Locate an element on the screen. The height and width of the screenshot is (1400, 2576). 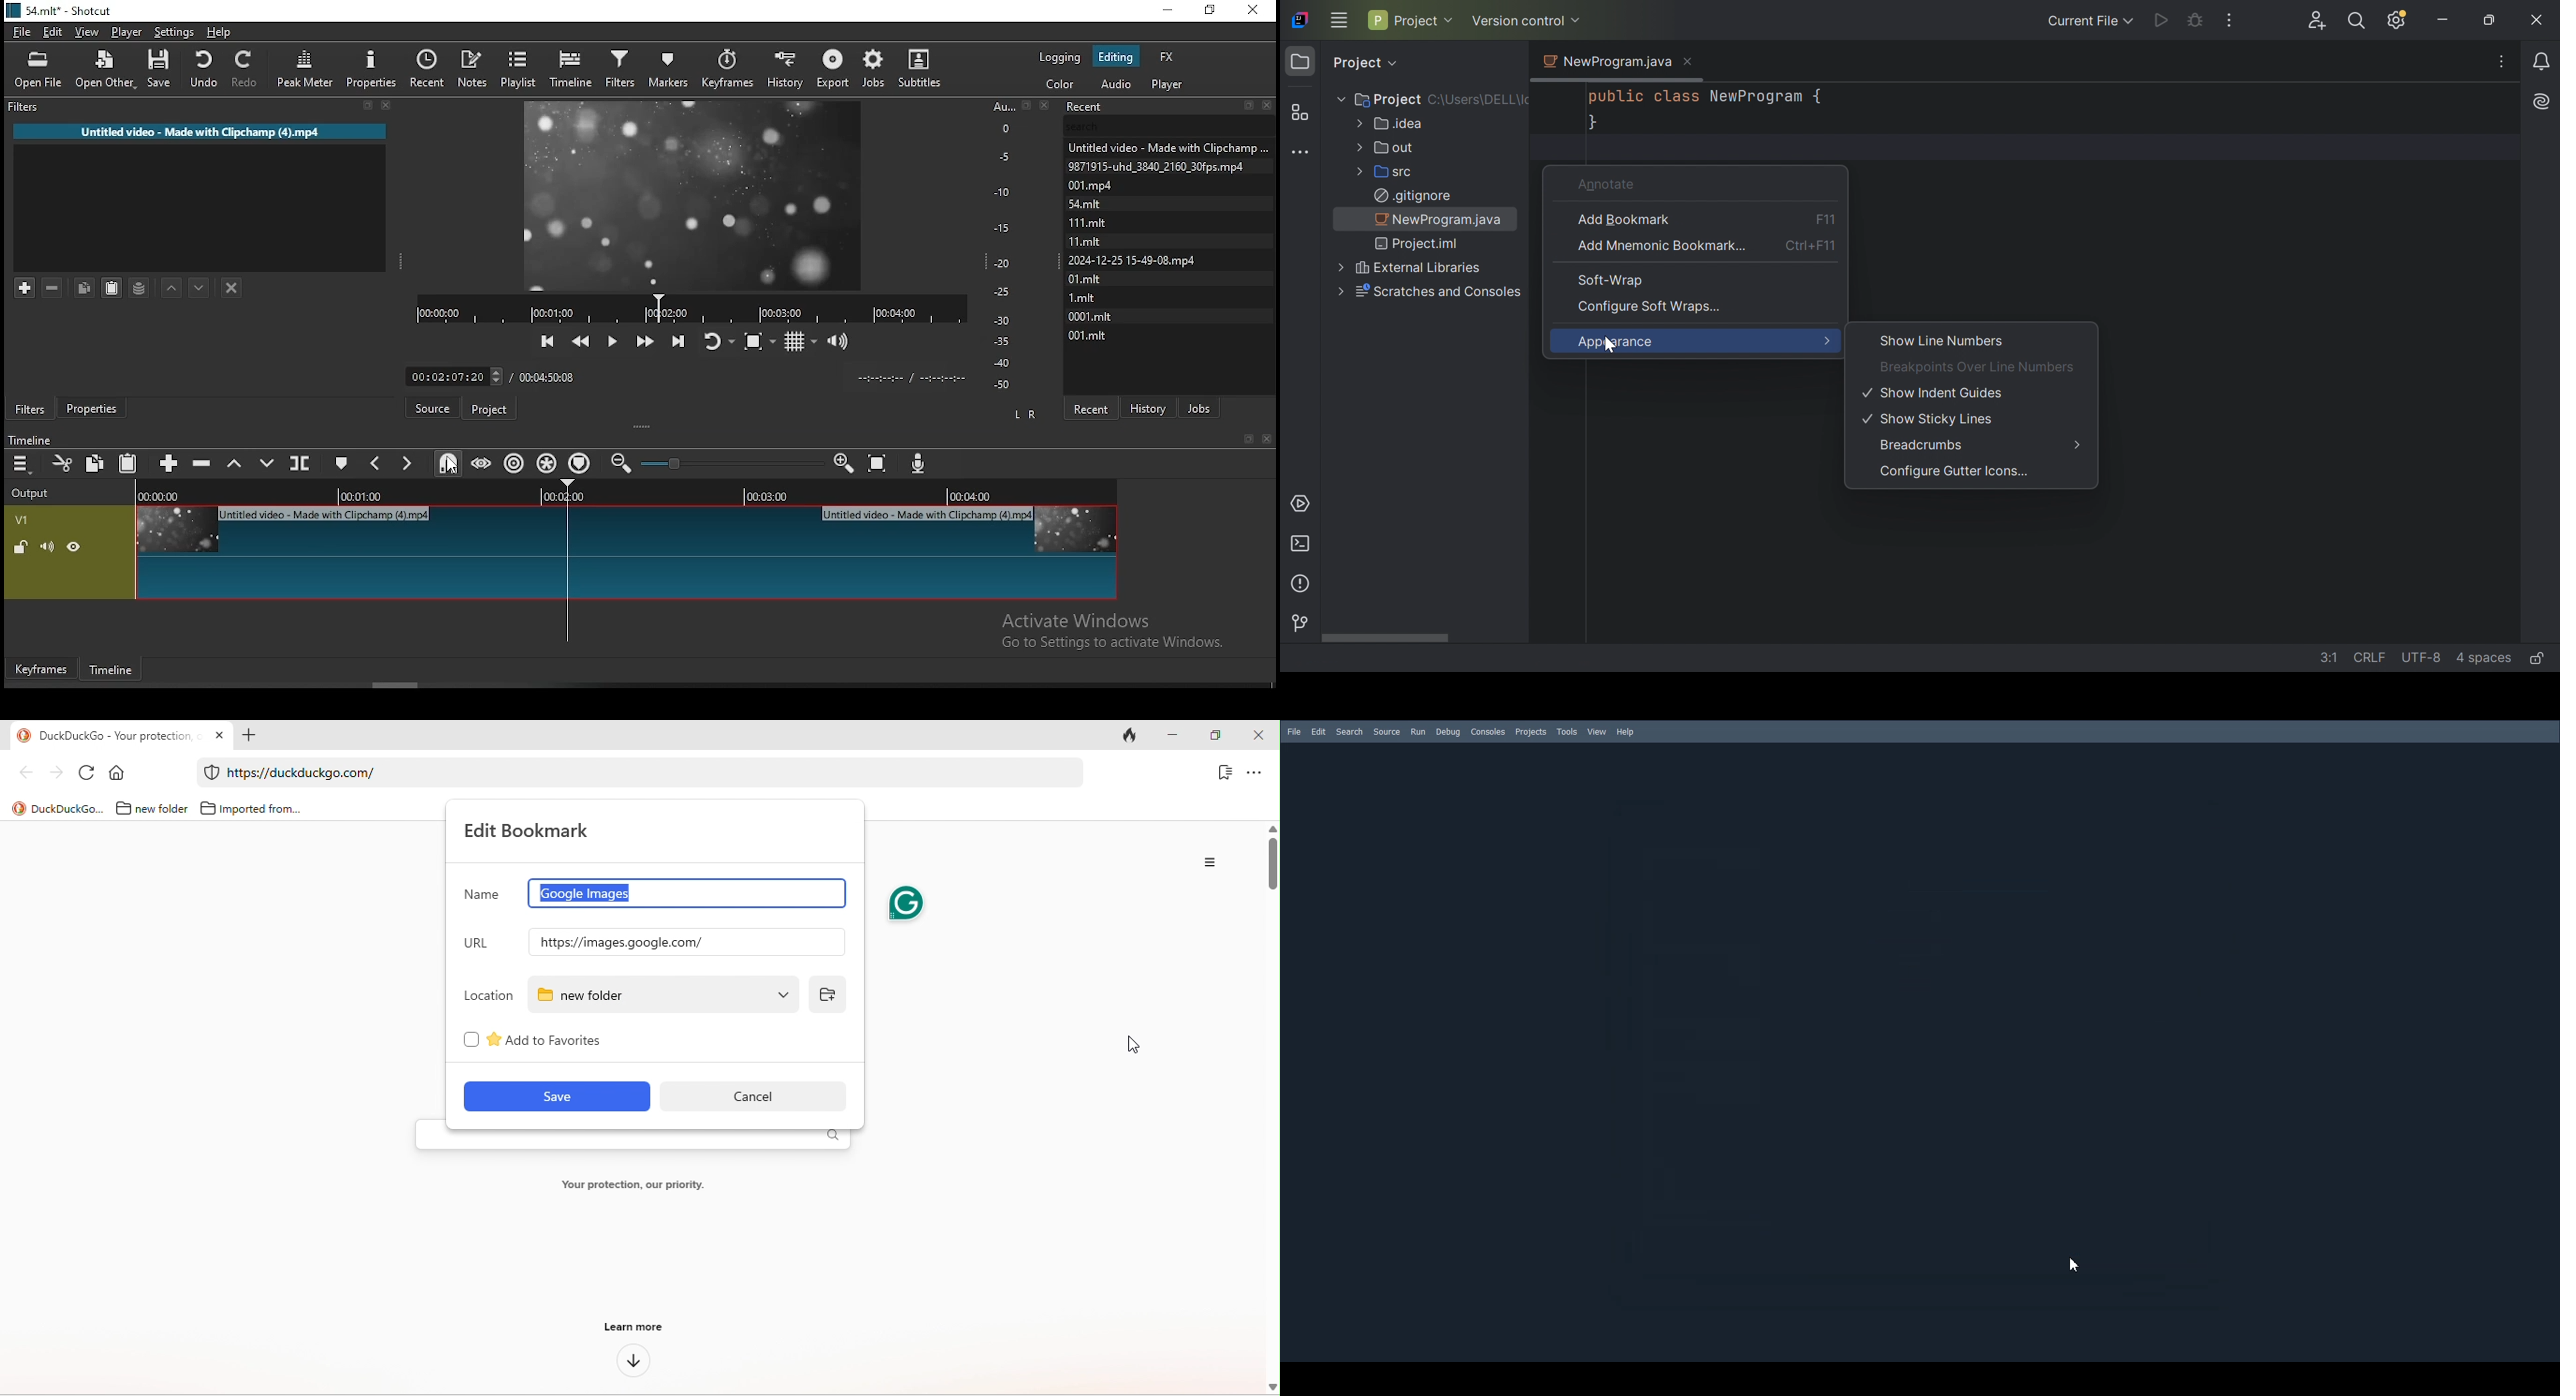
Recent is located at coordinates (1168, 107).